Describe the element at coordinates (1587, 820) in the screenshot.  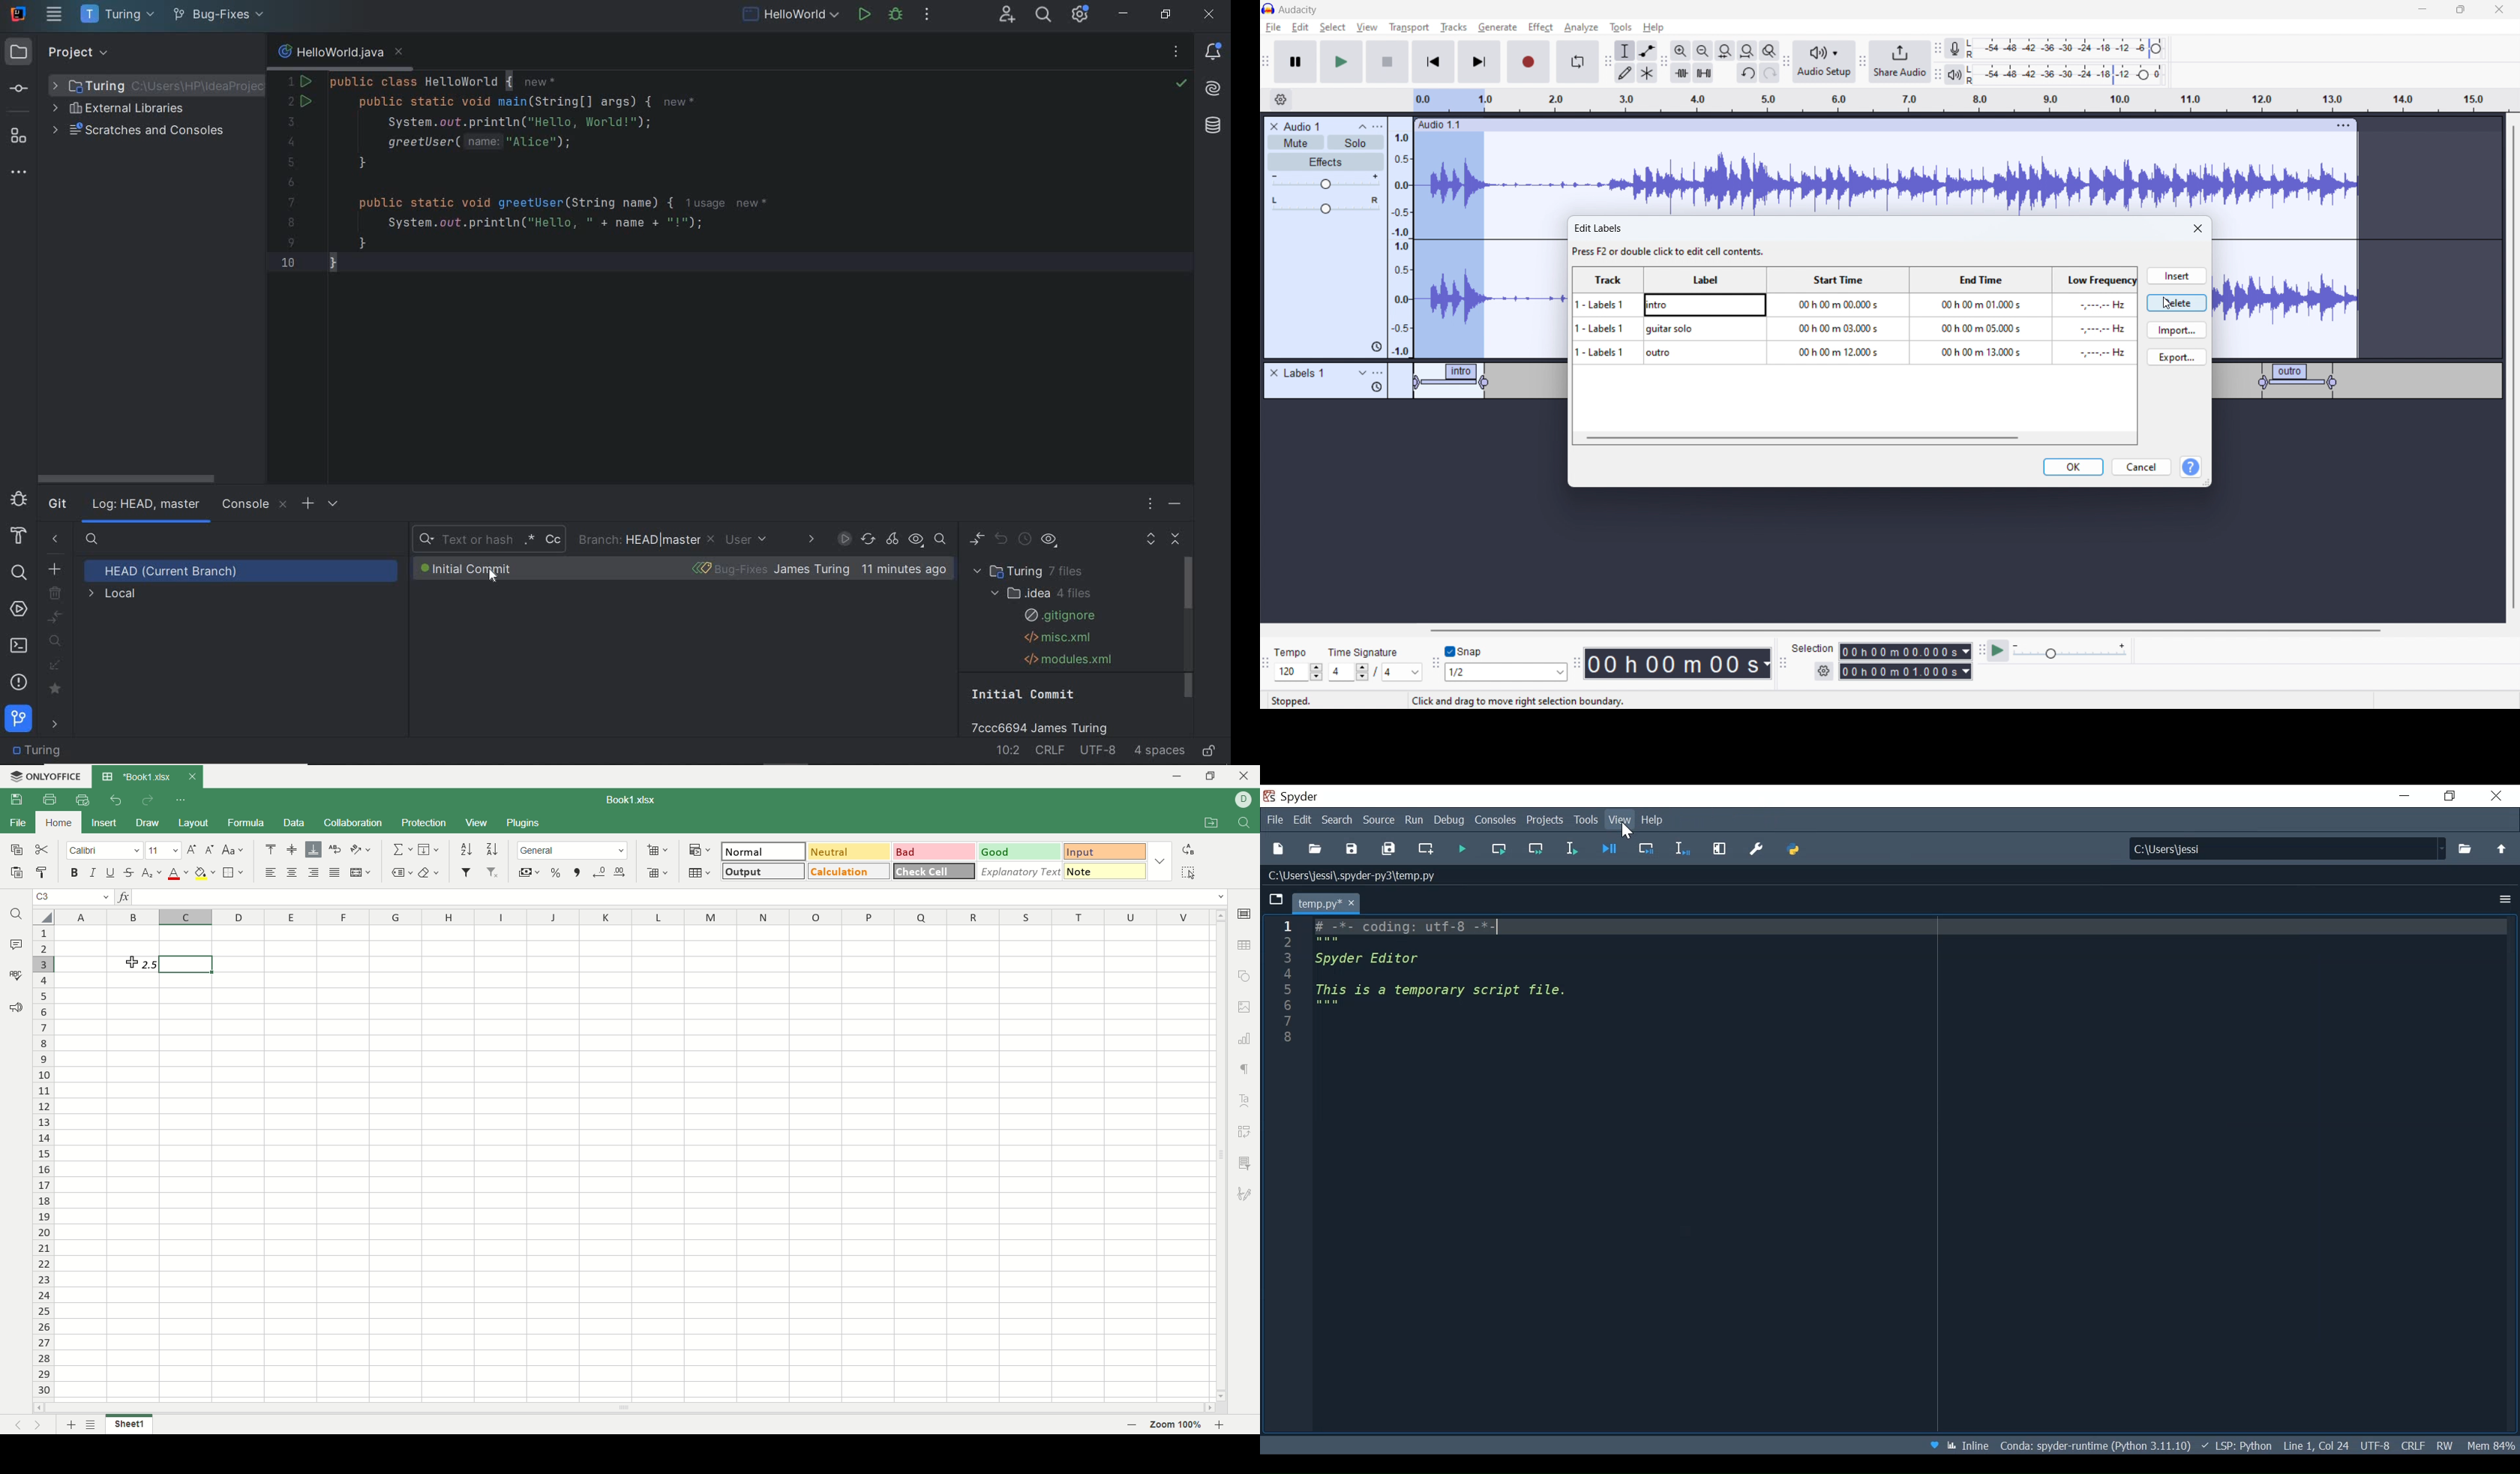
I see `Tools` at that location.